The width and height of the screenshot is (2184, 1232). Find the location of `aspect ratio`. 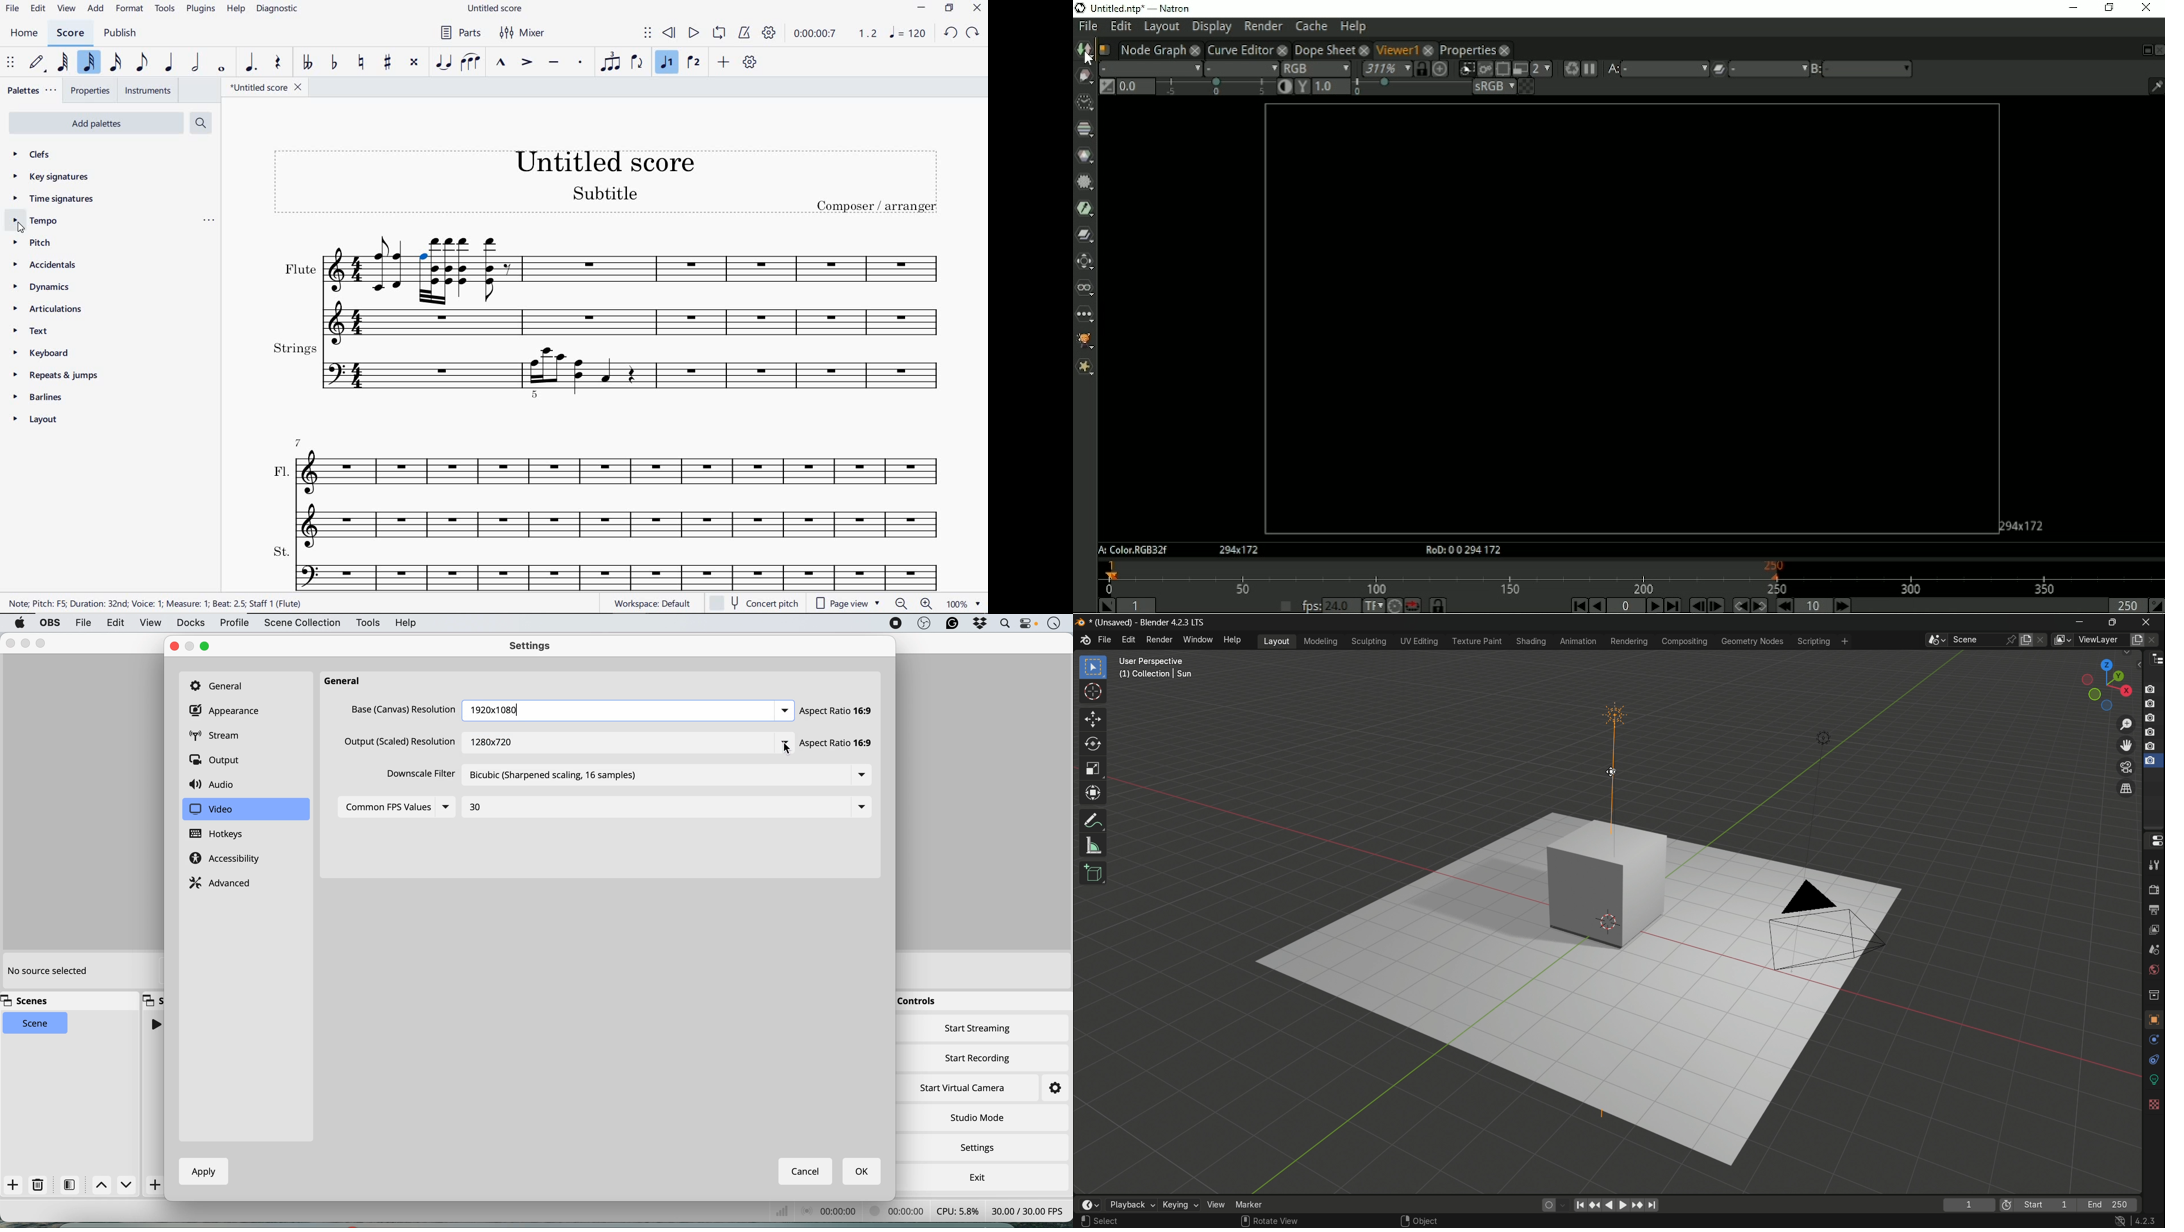

aspect ratio is located at coordinates (842, 745).